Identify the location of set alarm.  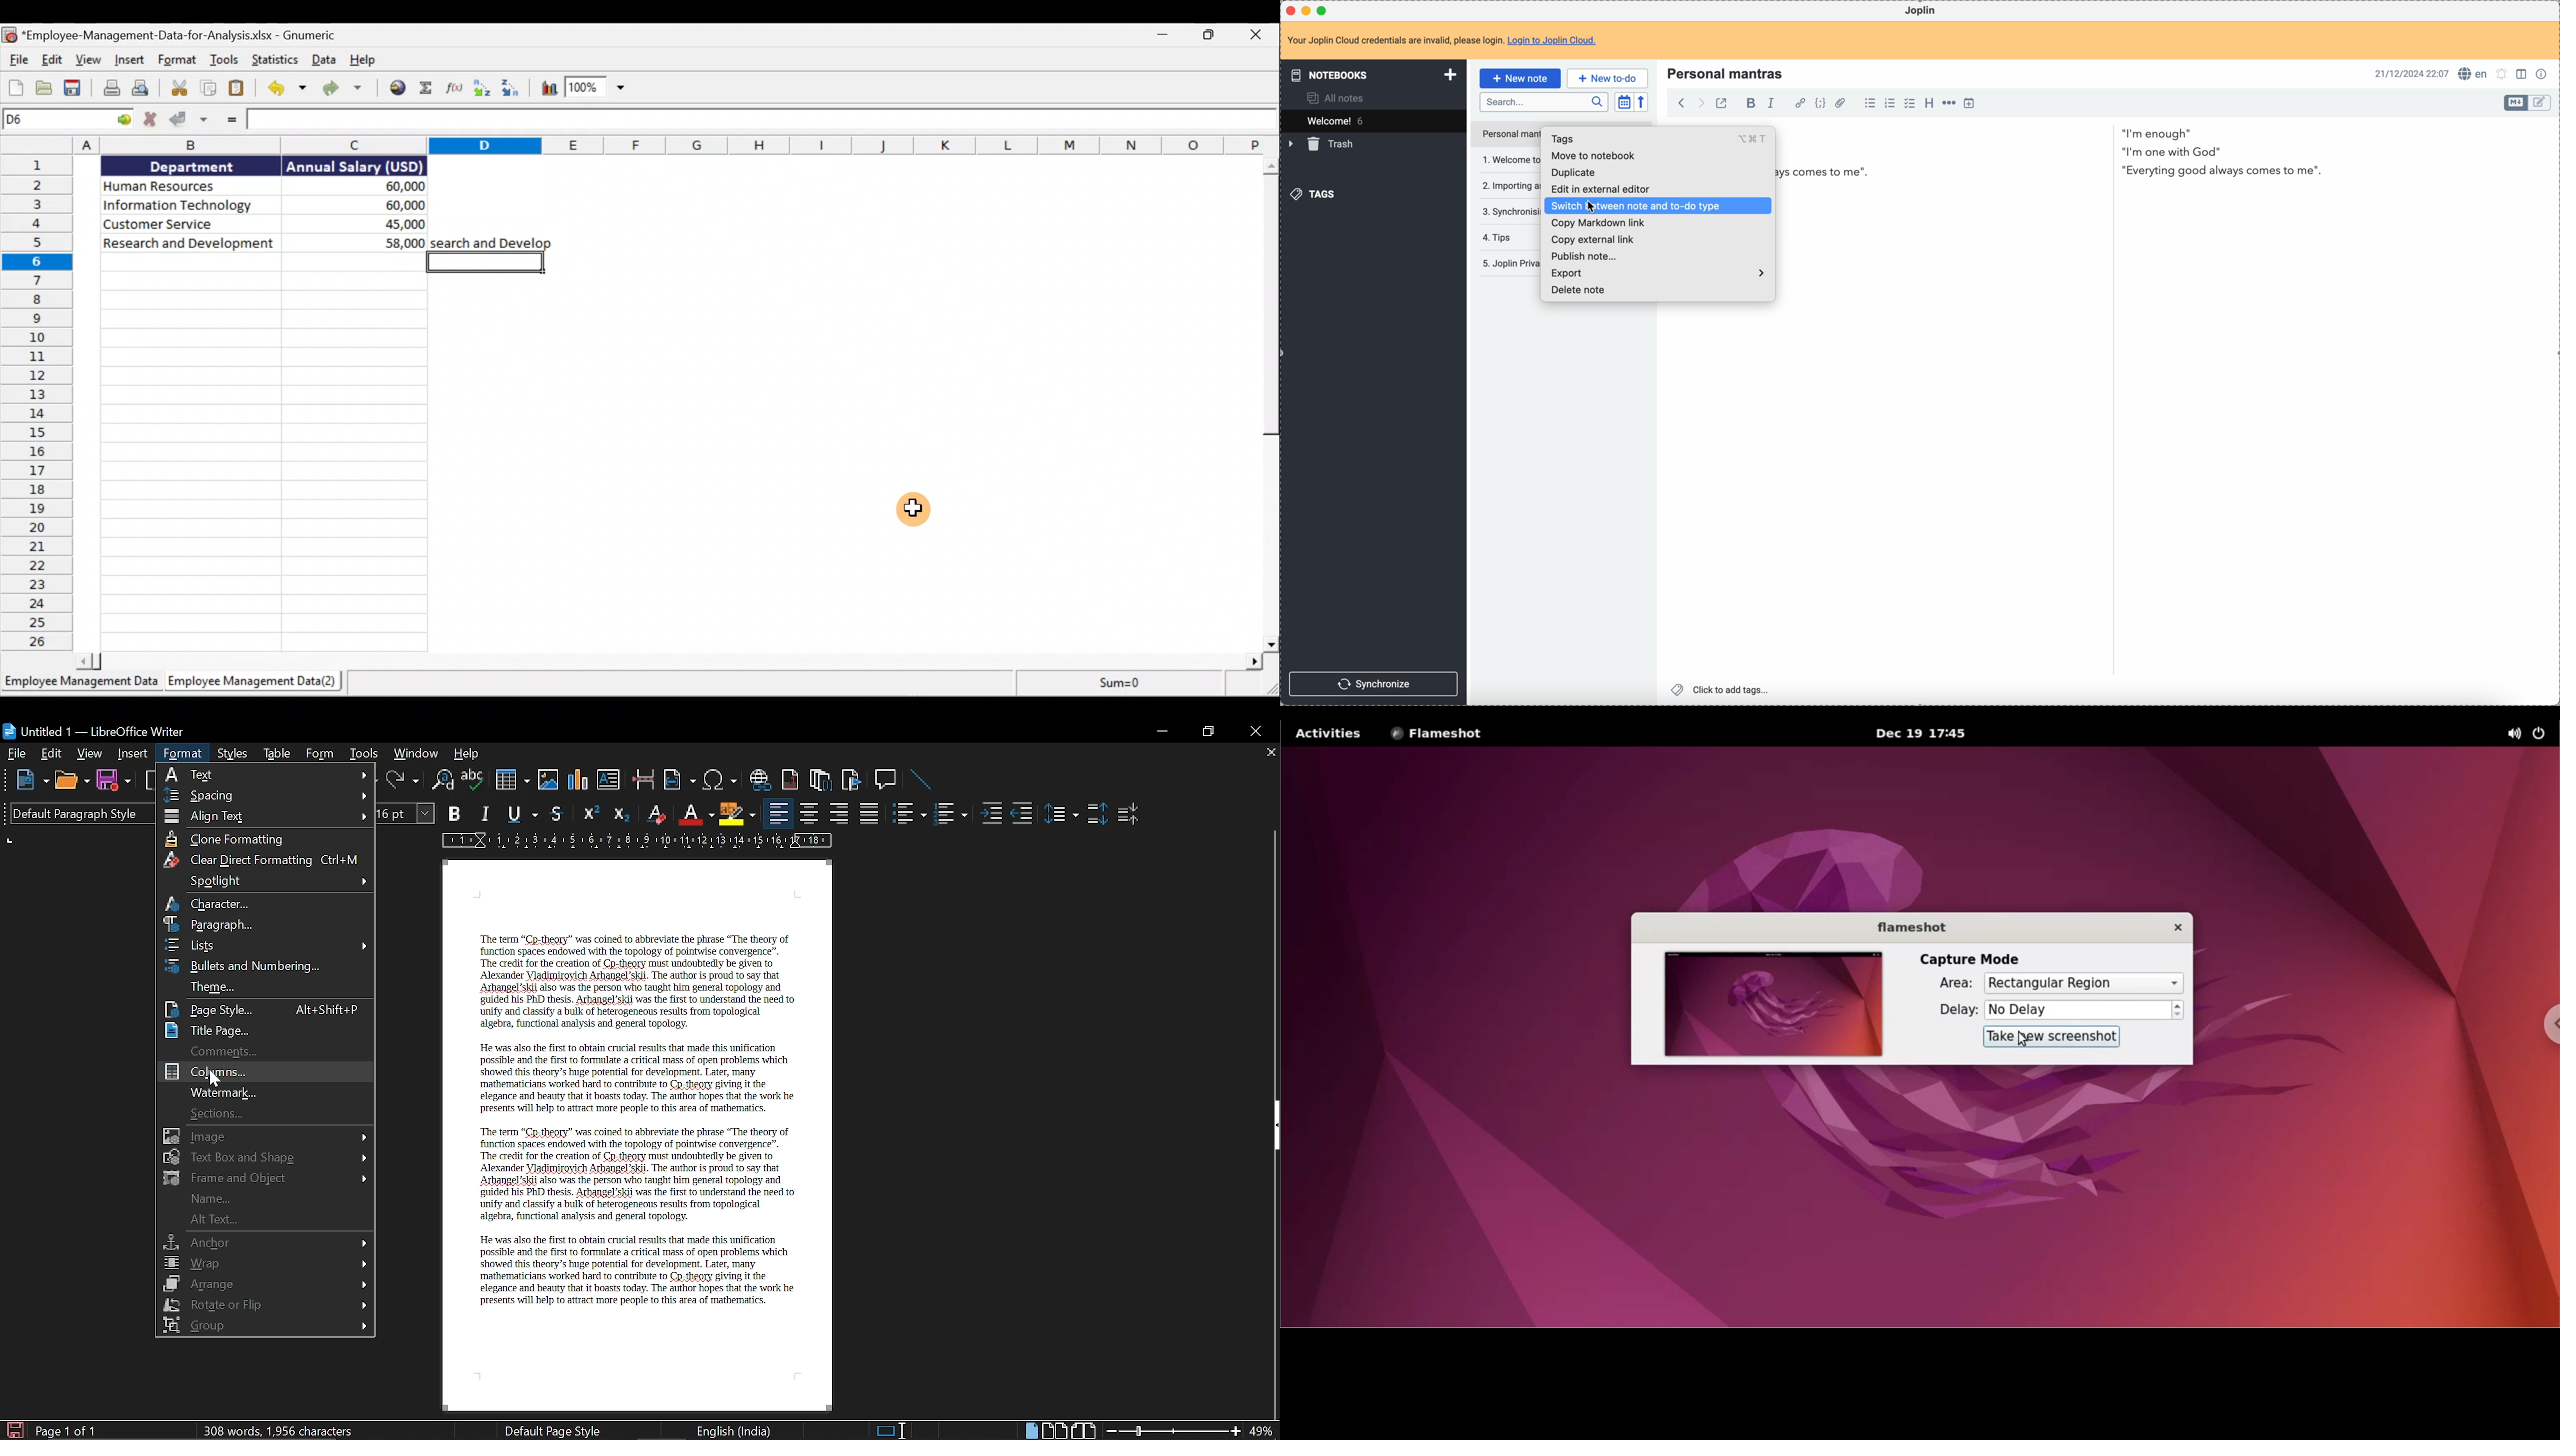
(2502, 73).